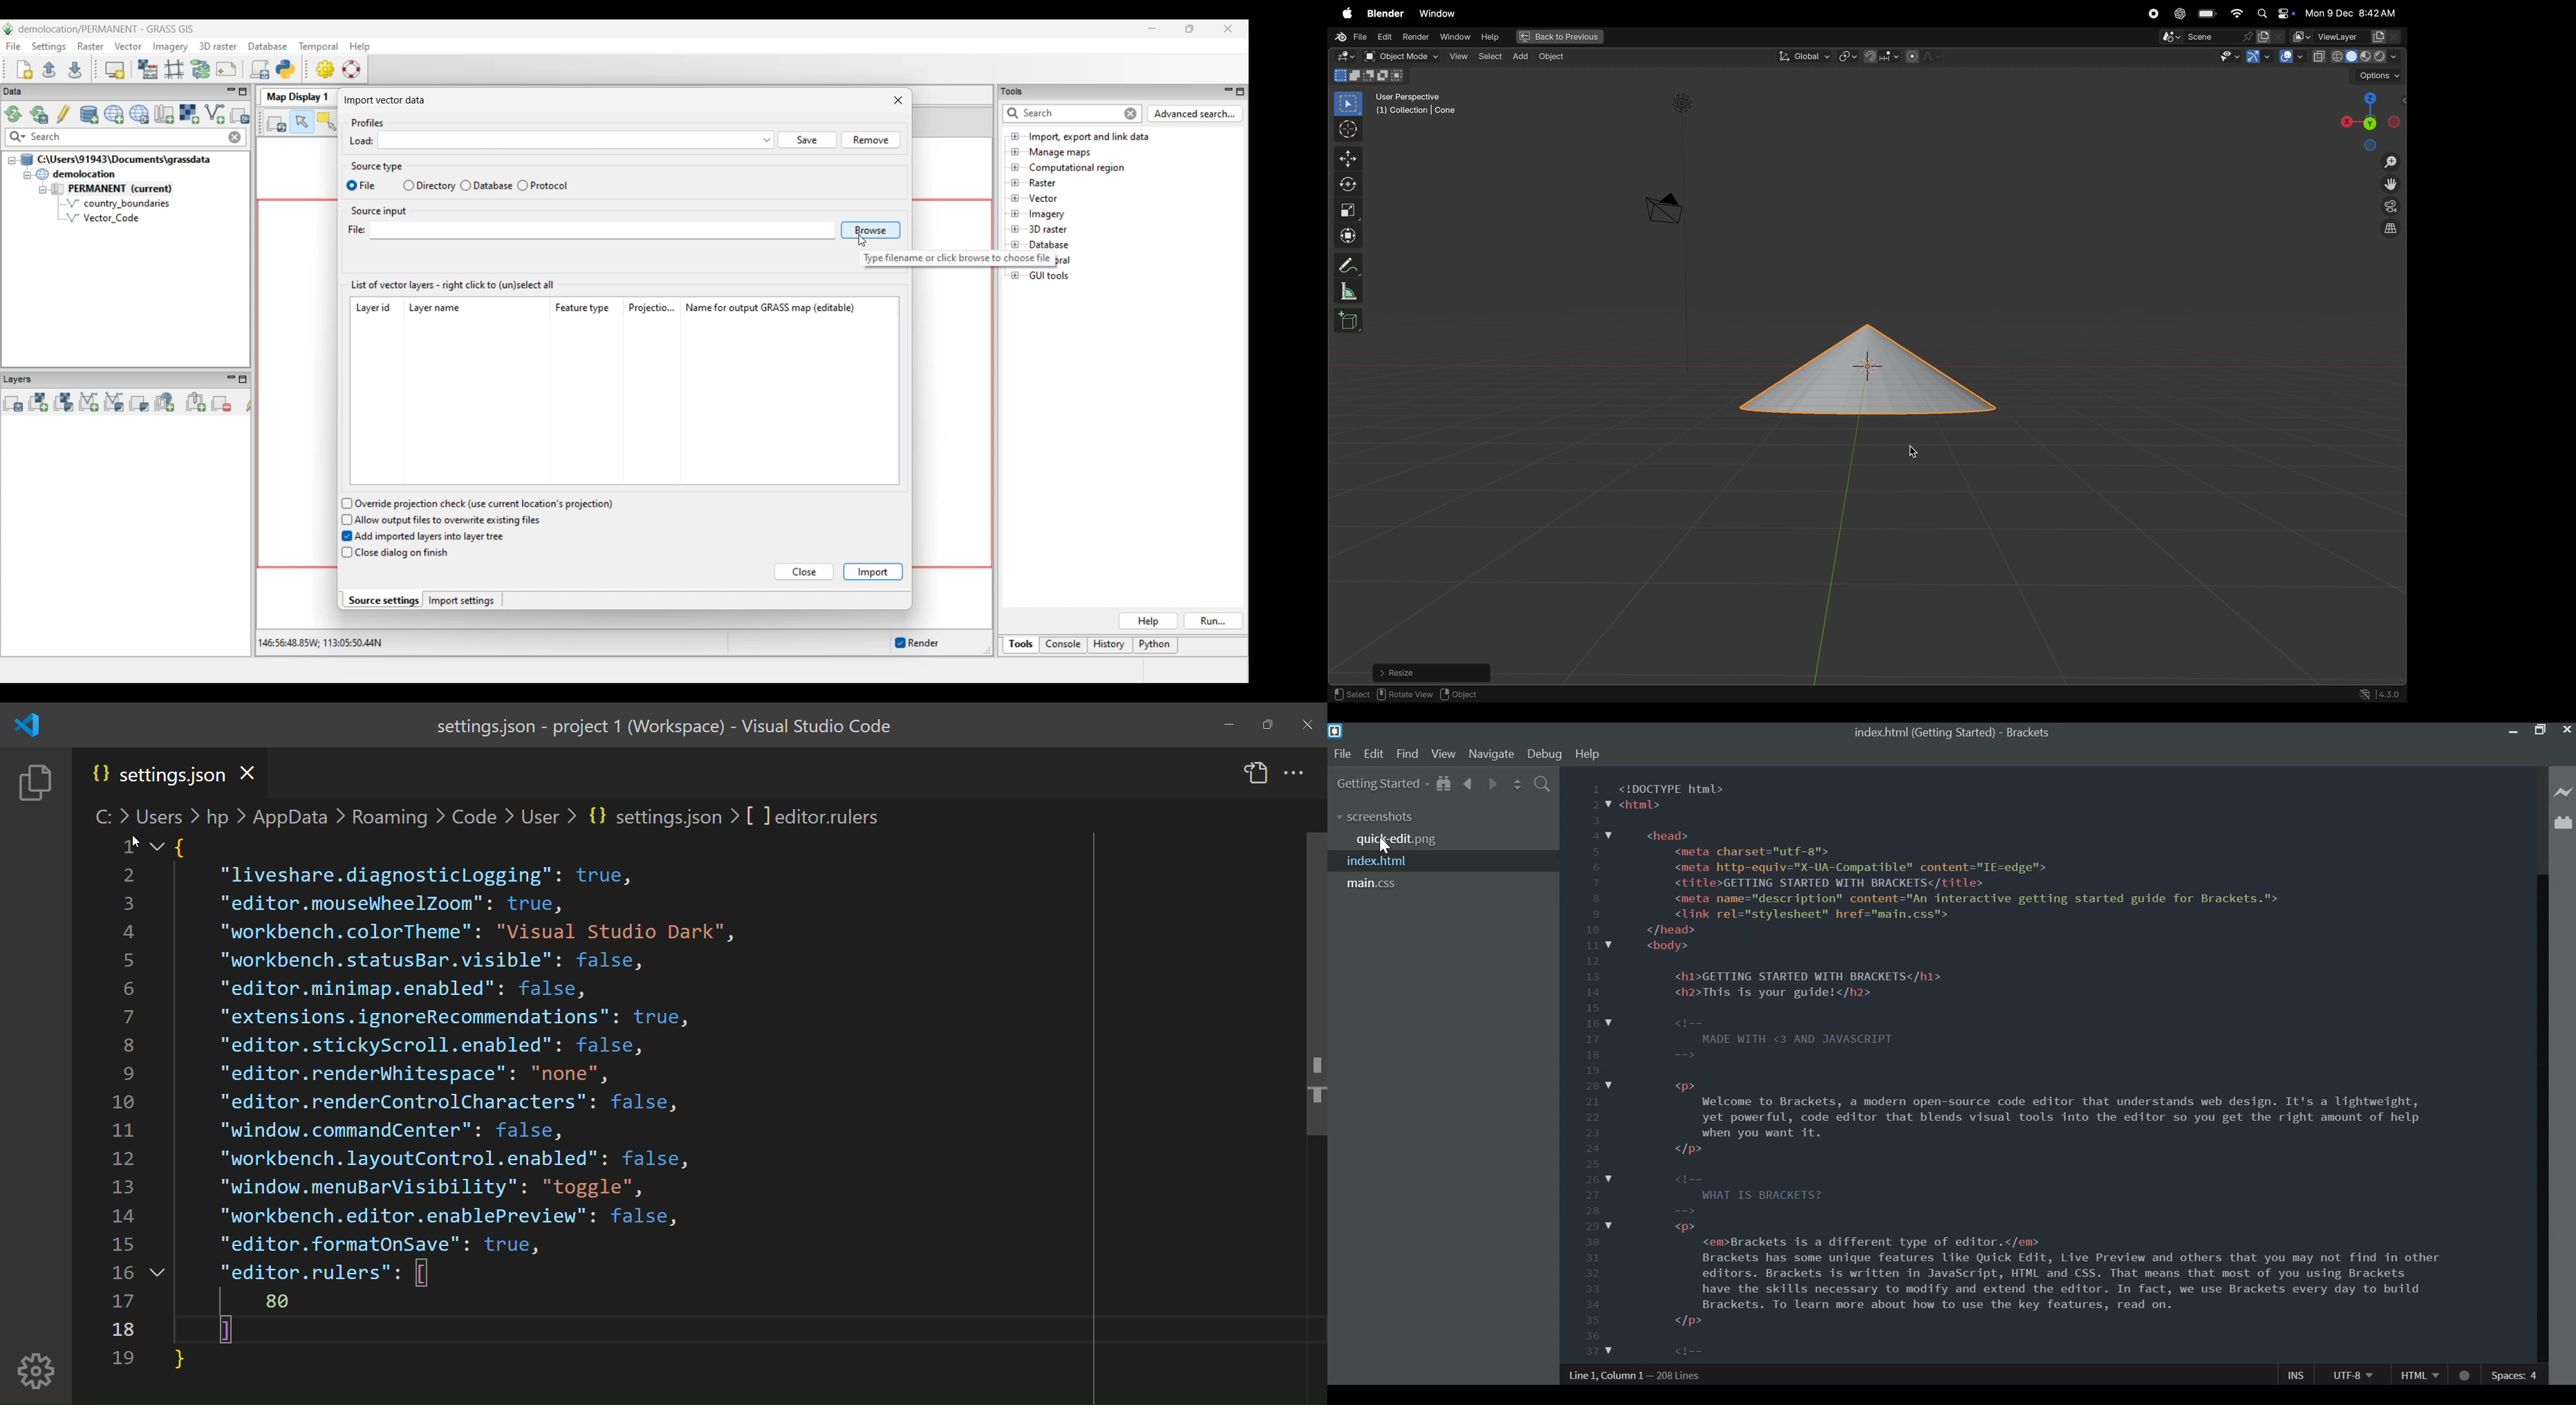  I want to click on maximize, so click(1266, 725).